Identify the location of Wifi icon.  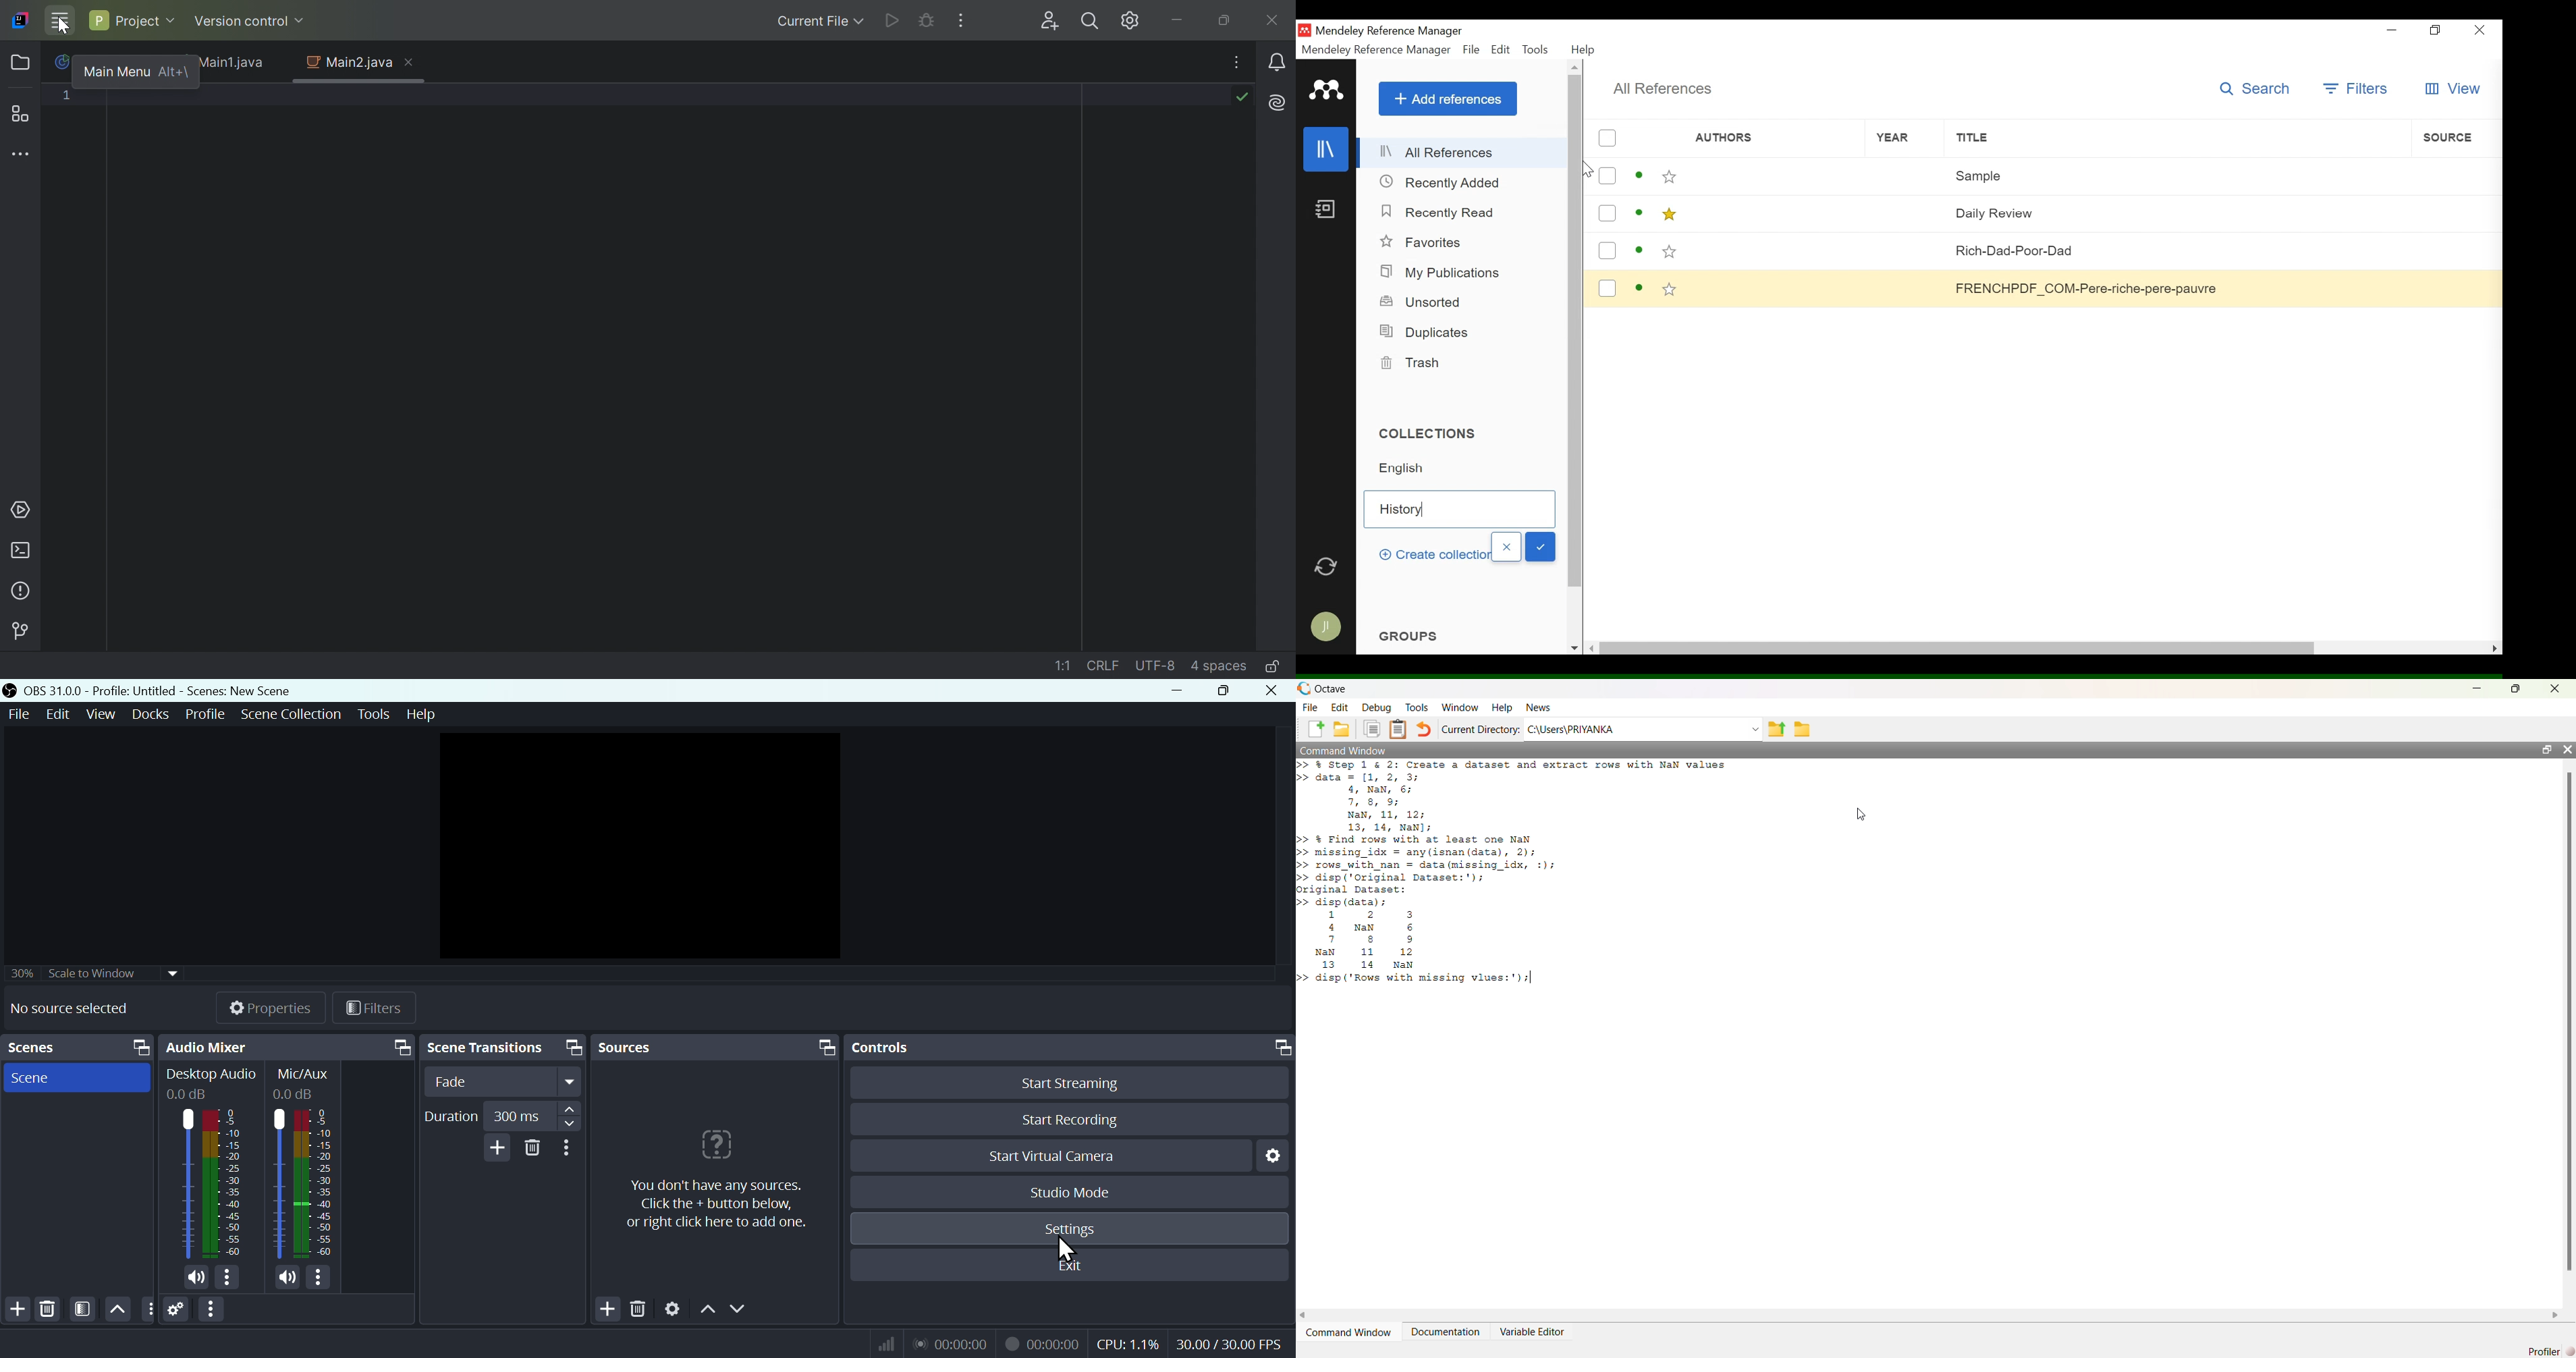
(889, 1344).